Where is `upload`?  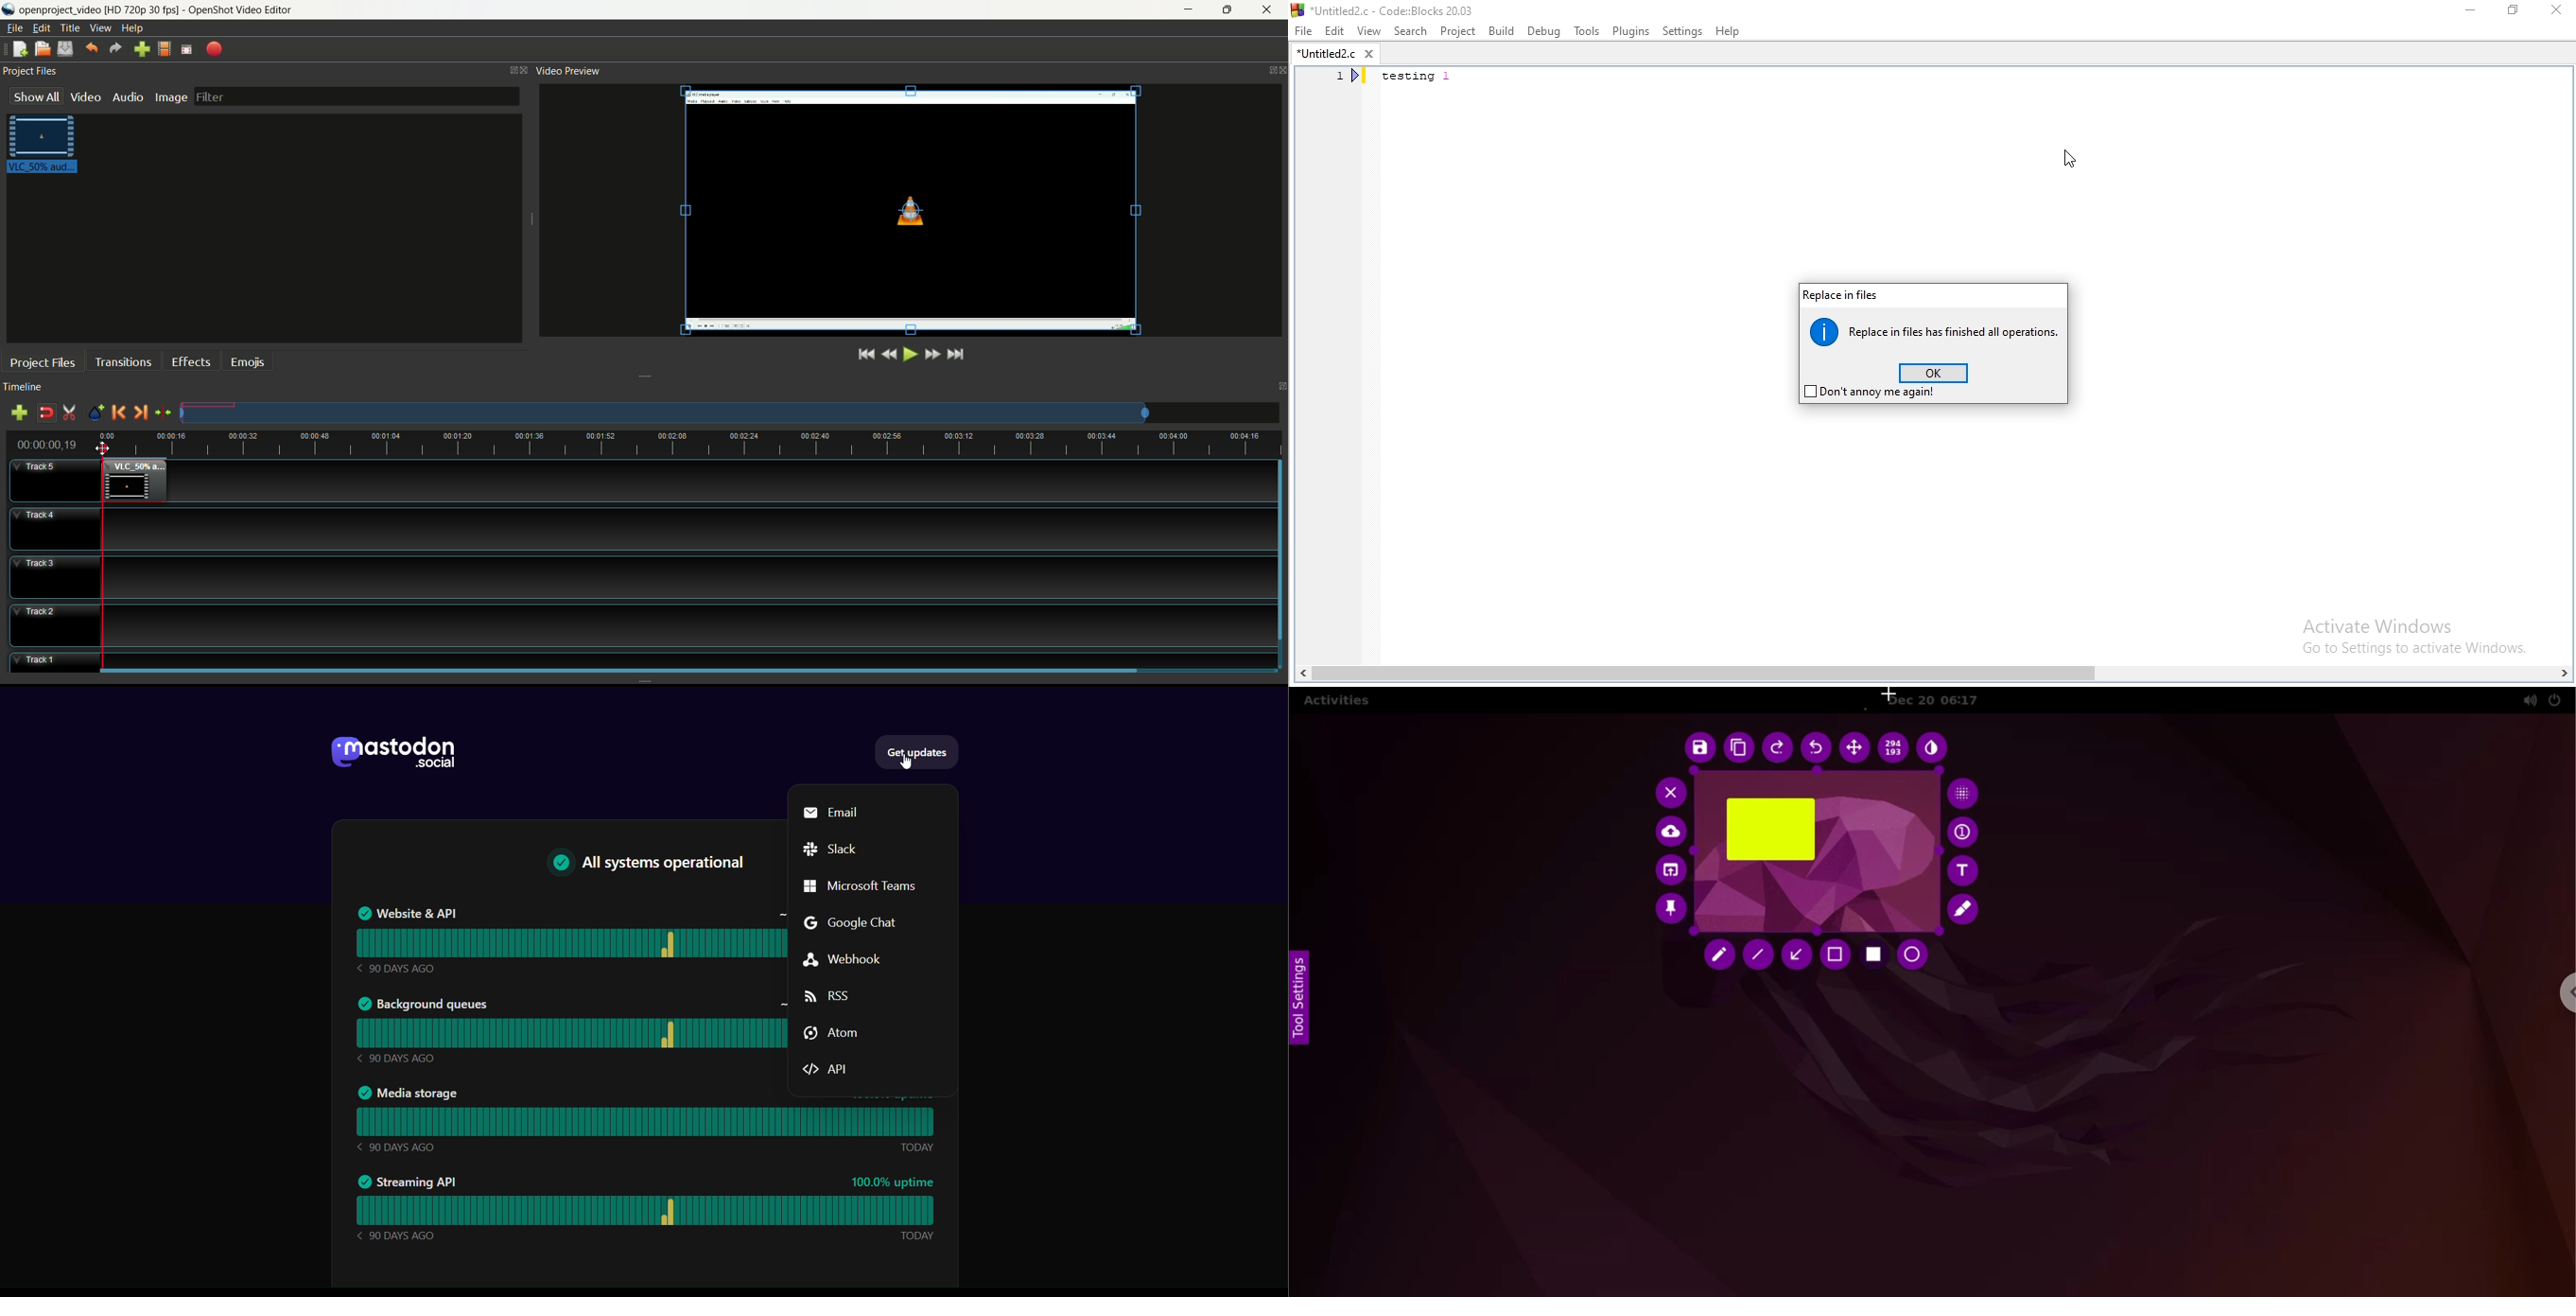 upload is located at coordinates (1672, 832).